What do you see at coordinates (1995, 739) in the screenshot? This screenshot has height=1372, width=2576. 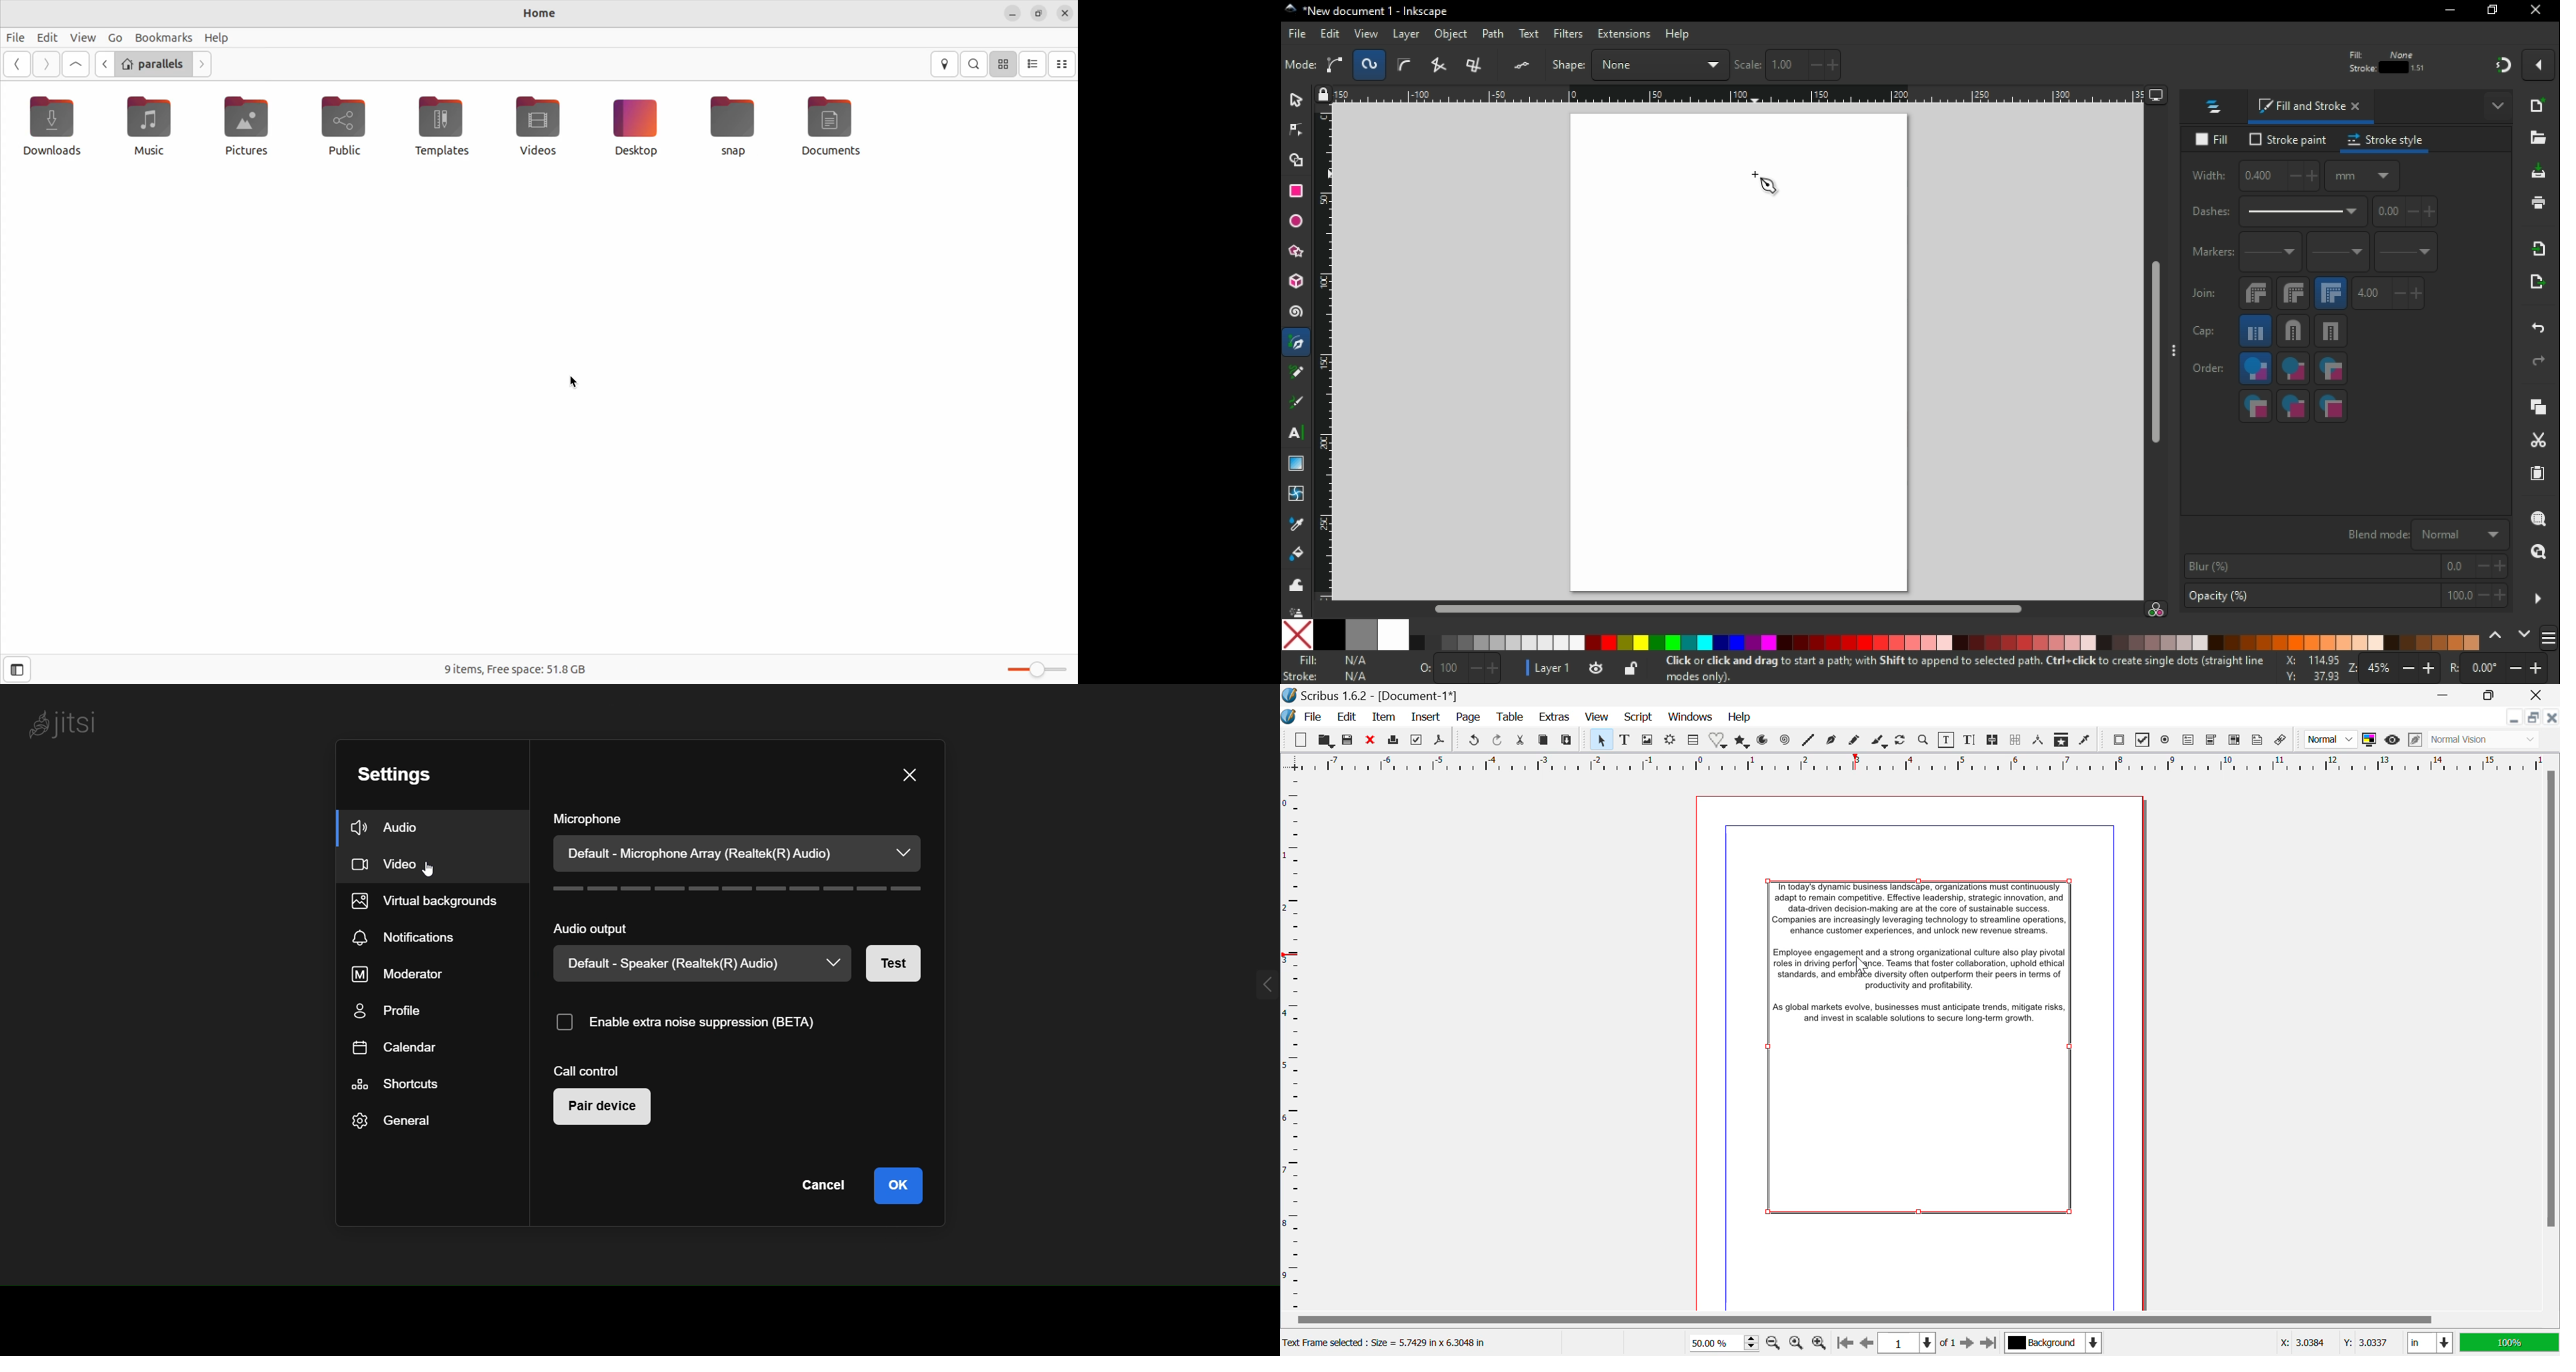 I see `Link Text Frames` at bounding box center [1995, 739].